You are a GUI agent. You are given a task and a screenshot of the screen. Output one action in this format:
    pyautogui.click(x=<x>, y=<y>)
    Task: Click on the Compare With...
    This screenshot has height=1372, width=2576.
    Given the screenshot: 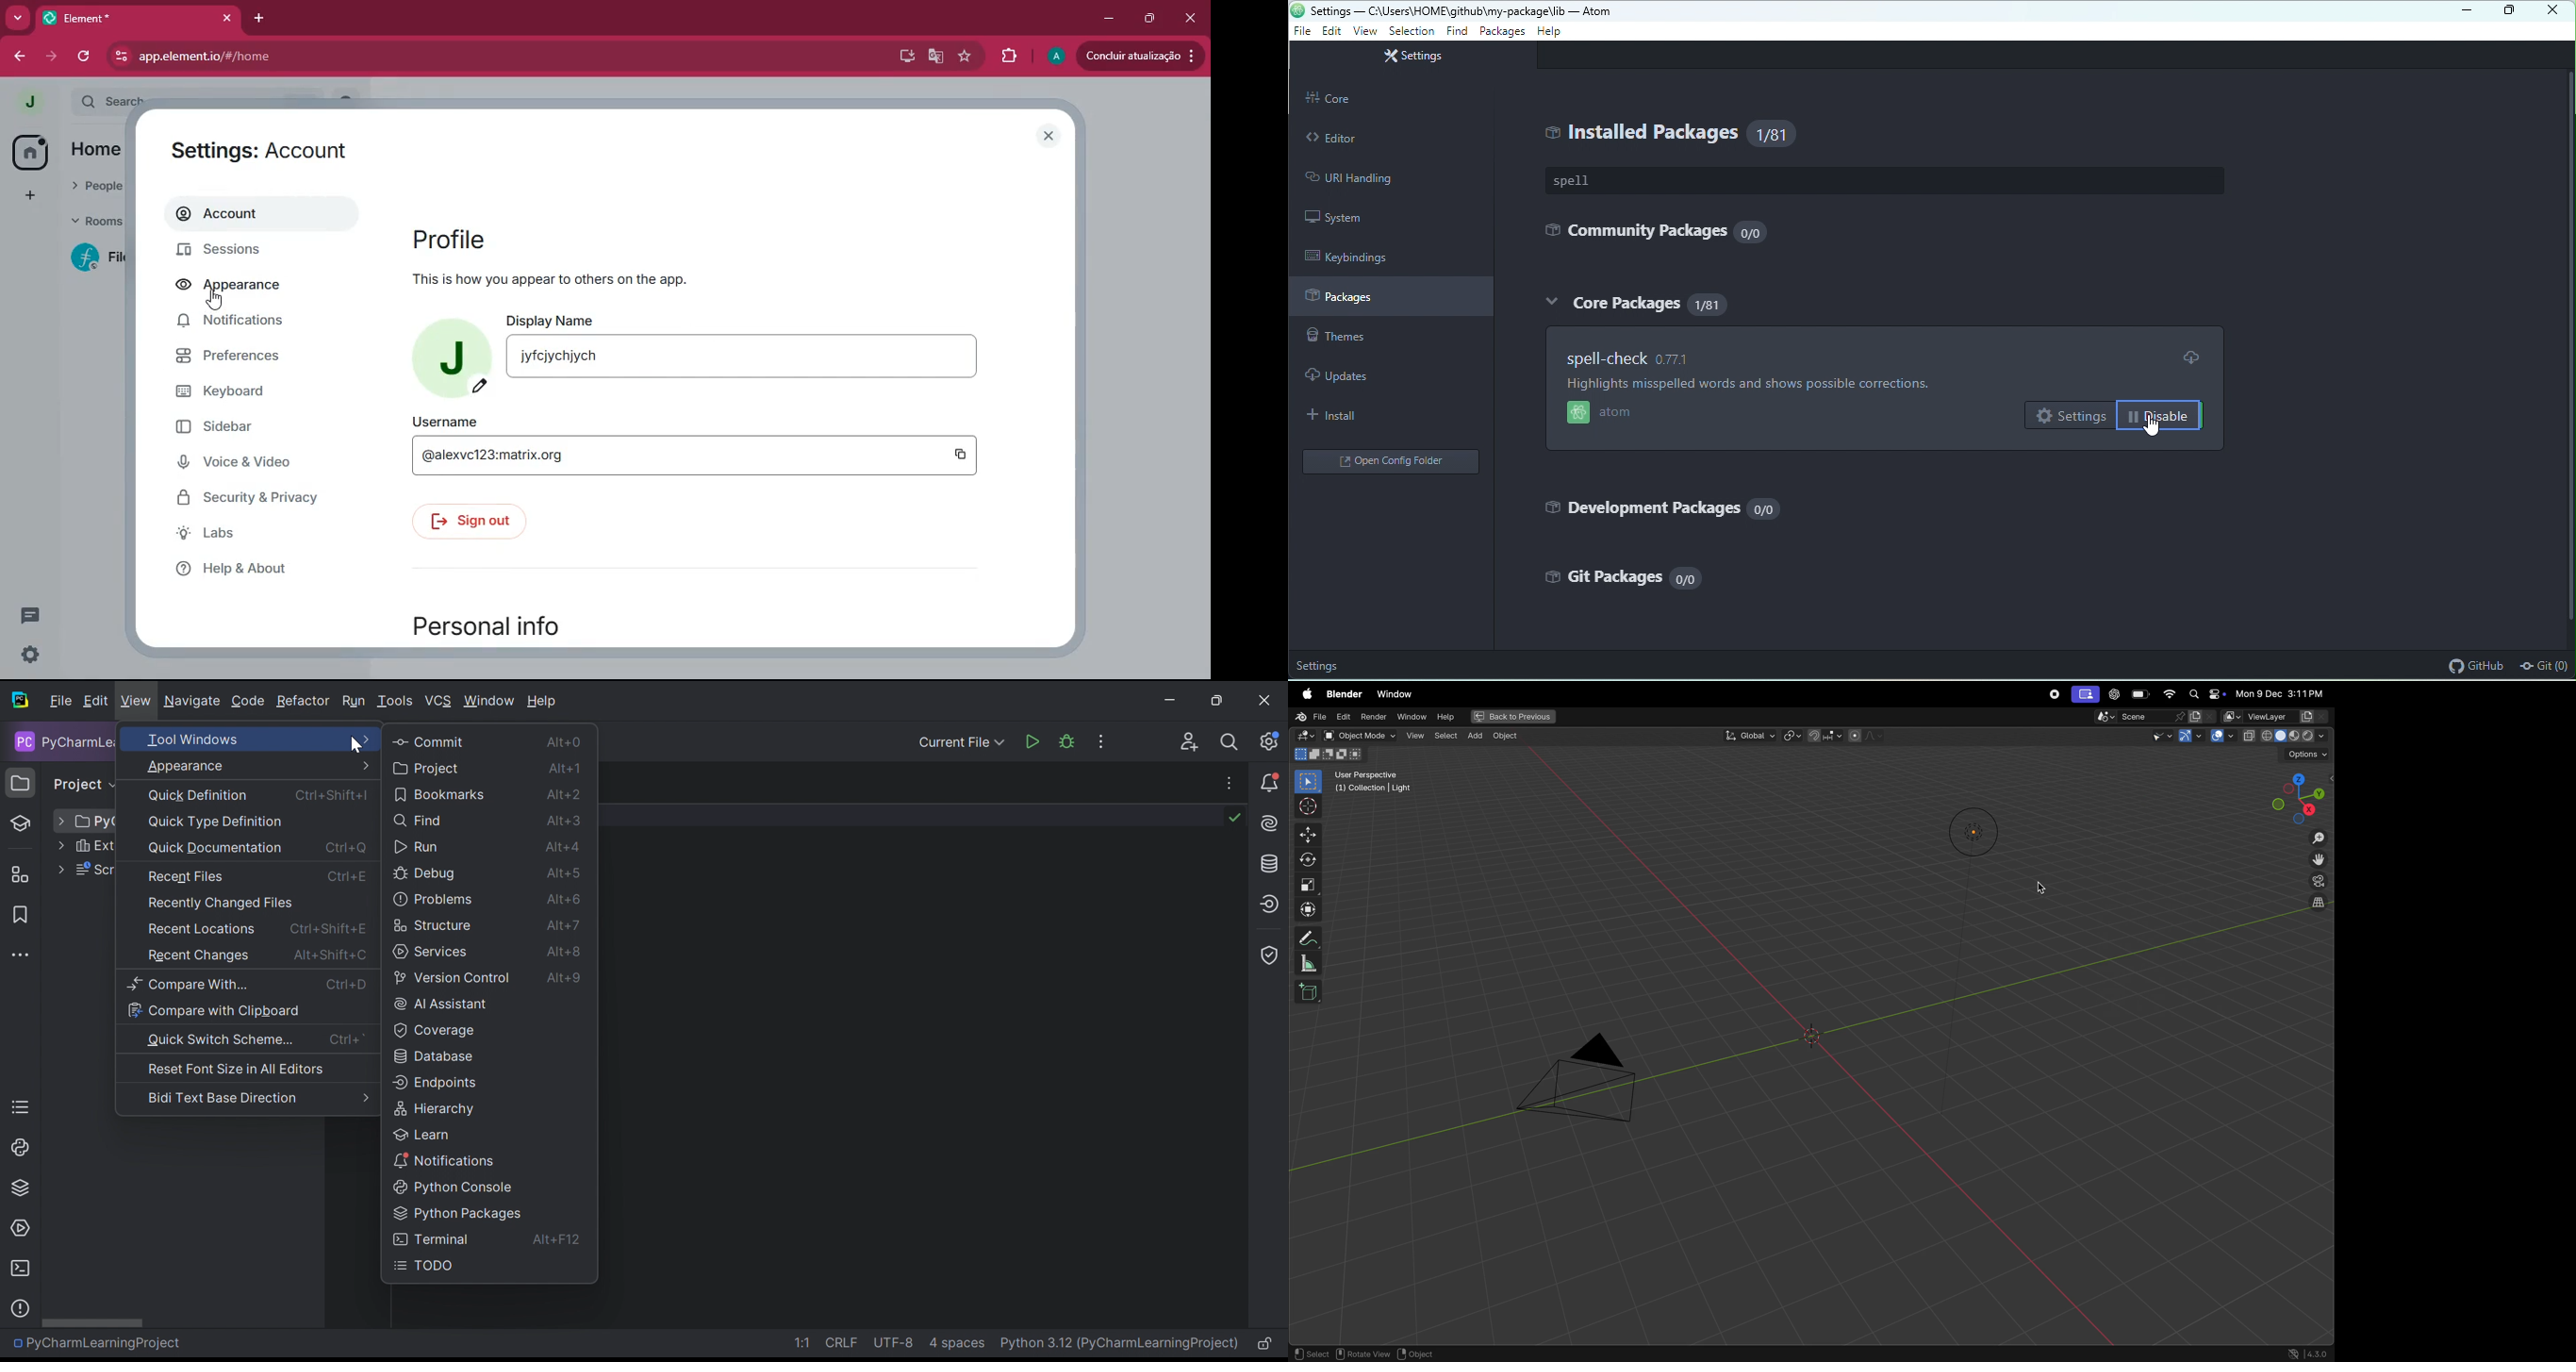 What is the action you would take?
    pyautogui.click(x=186, y=984)
    